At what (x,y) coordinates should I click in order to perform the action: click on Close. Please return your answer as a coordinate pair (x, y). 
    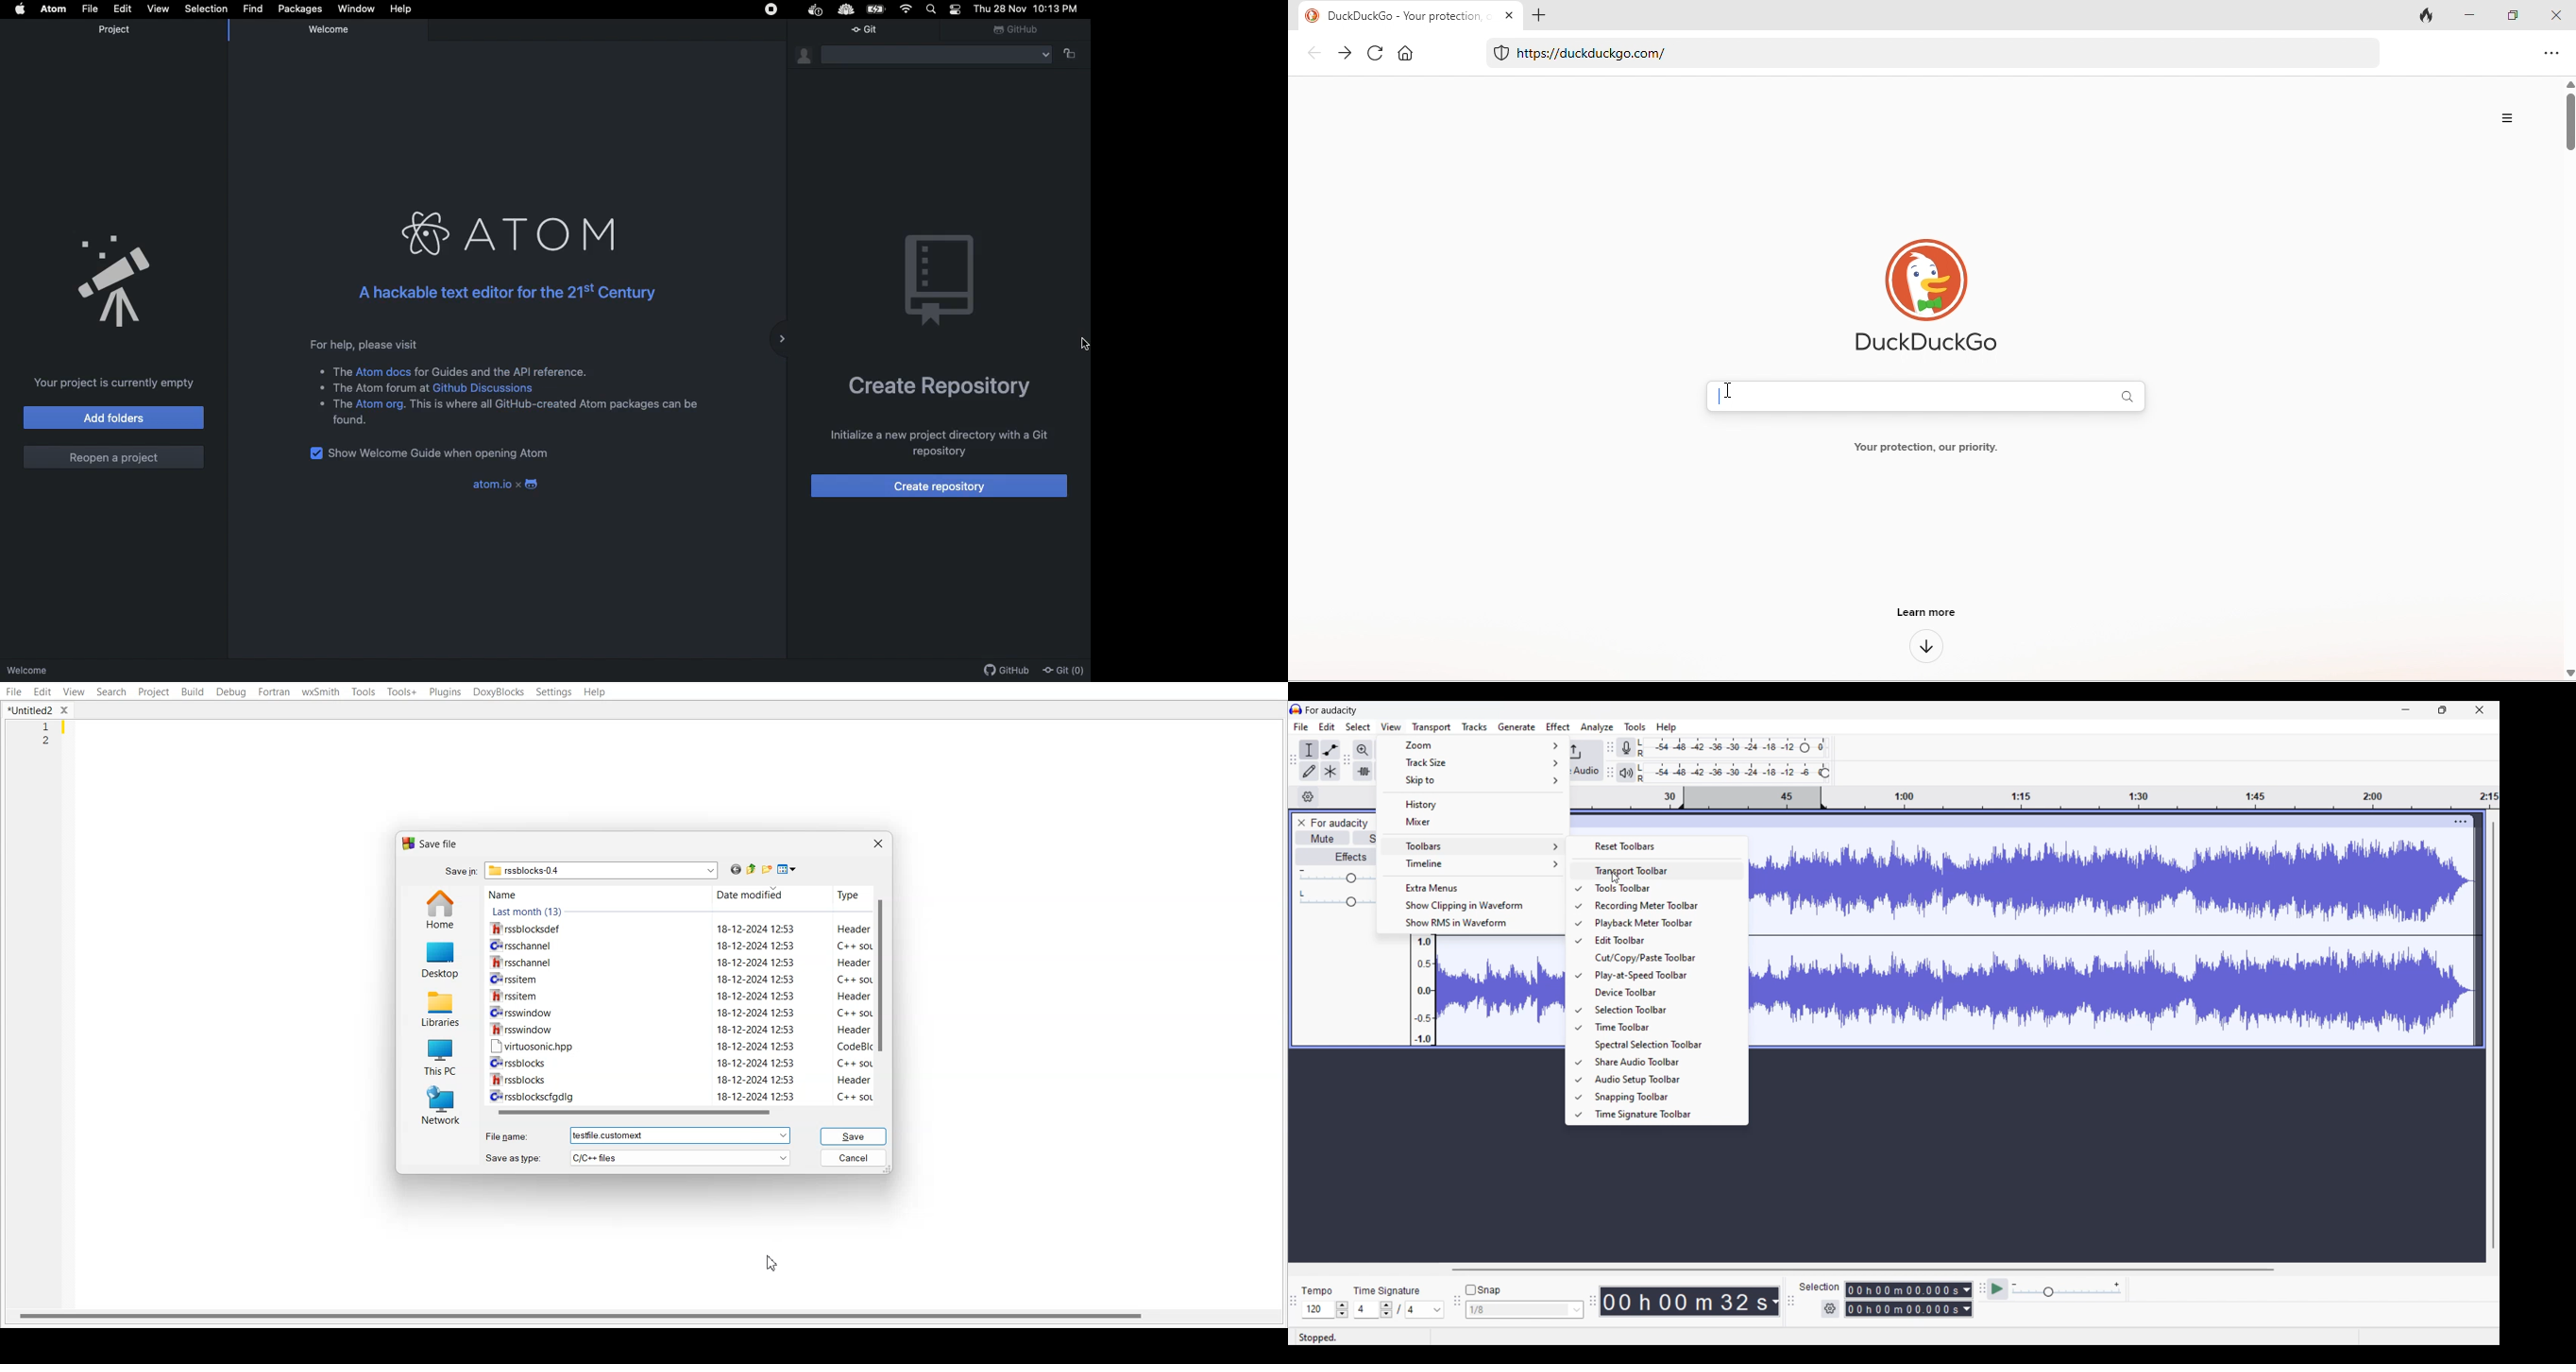
    Looking at the image, I should click on (878, 842).